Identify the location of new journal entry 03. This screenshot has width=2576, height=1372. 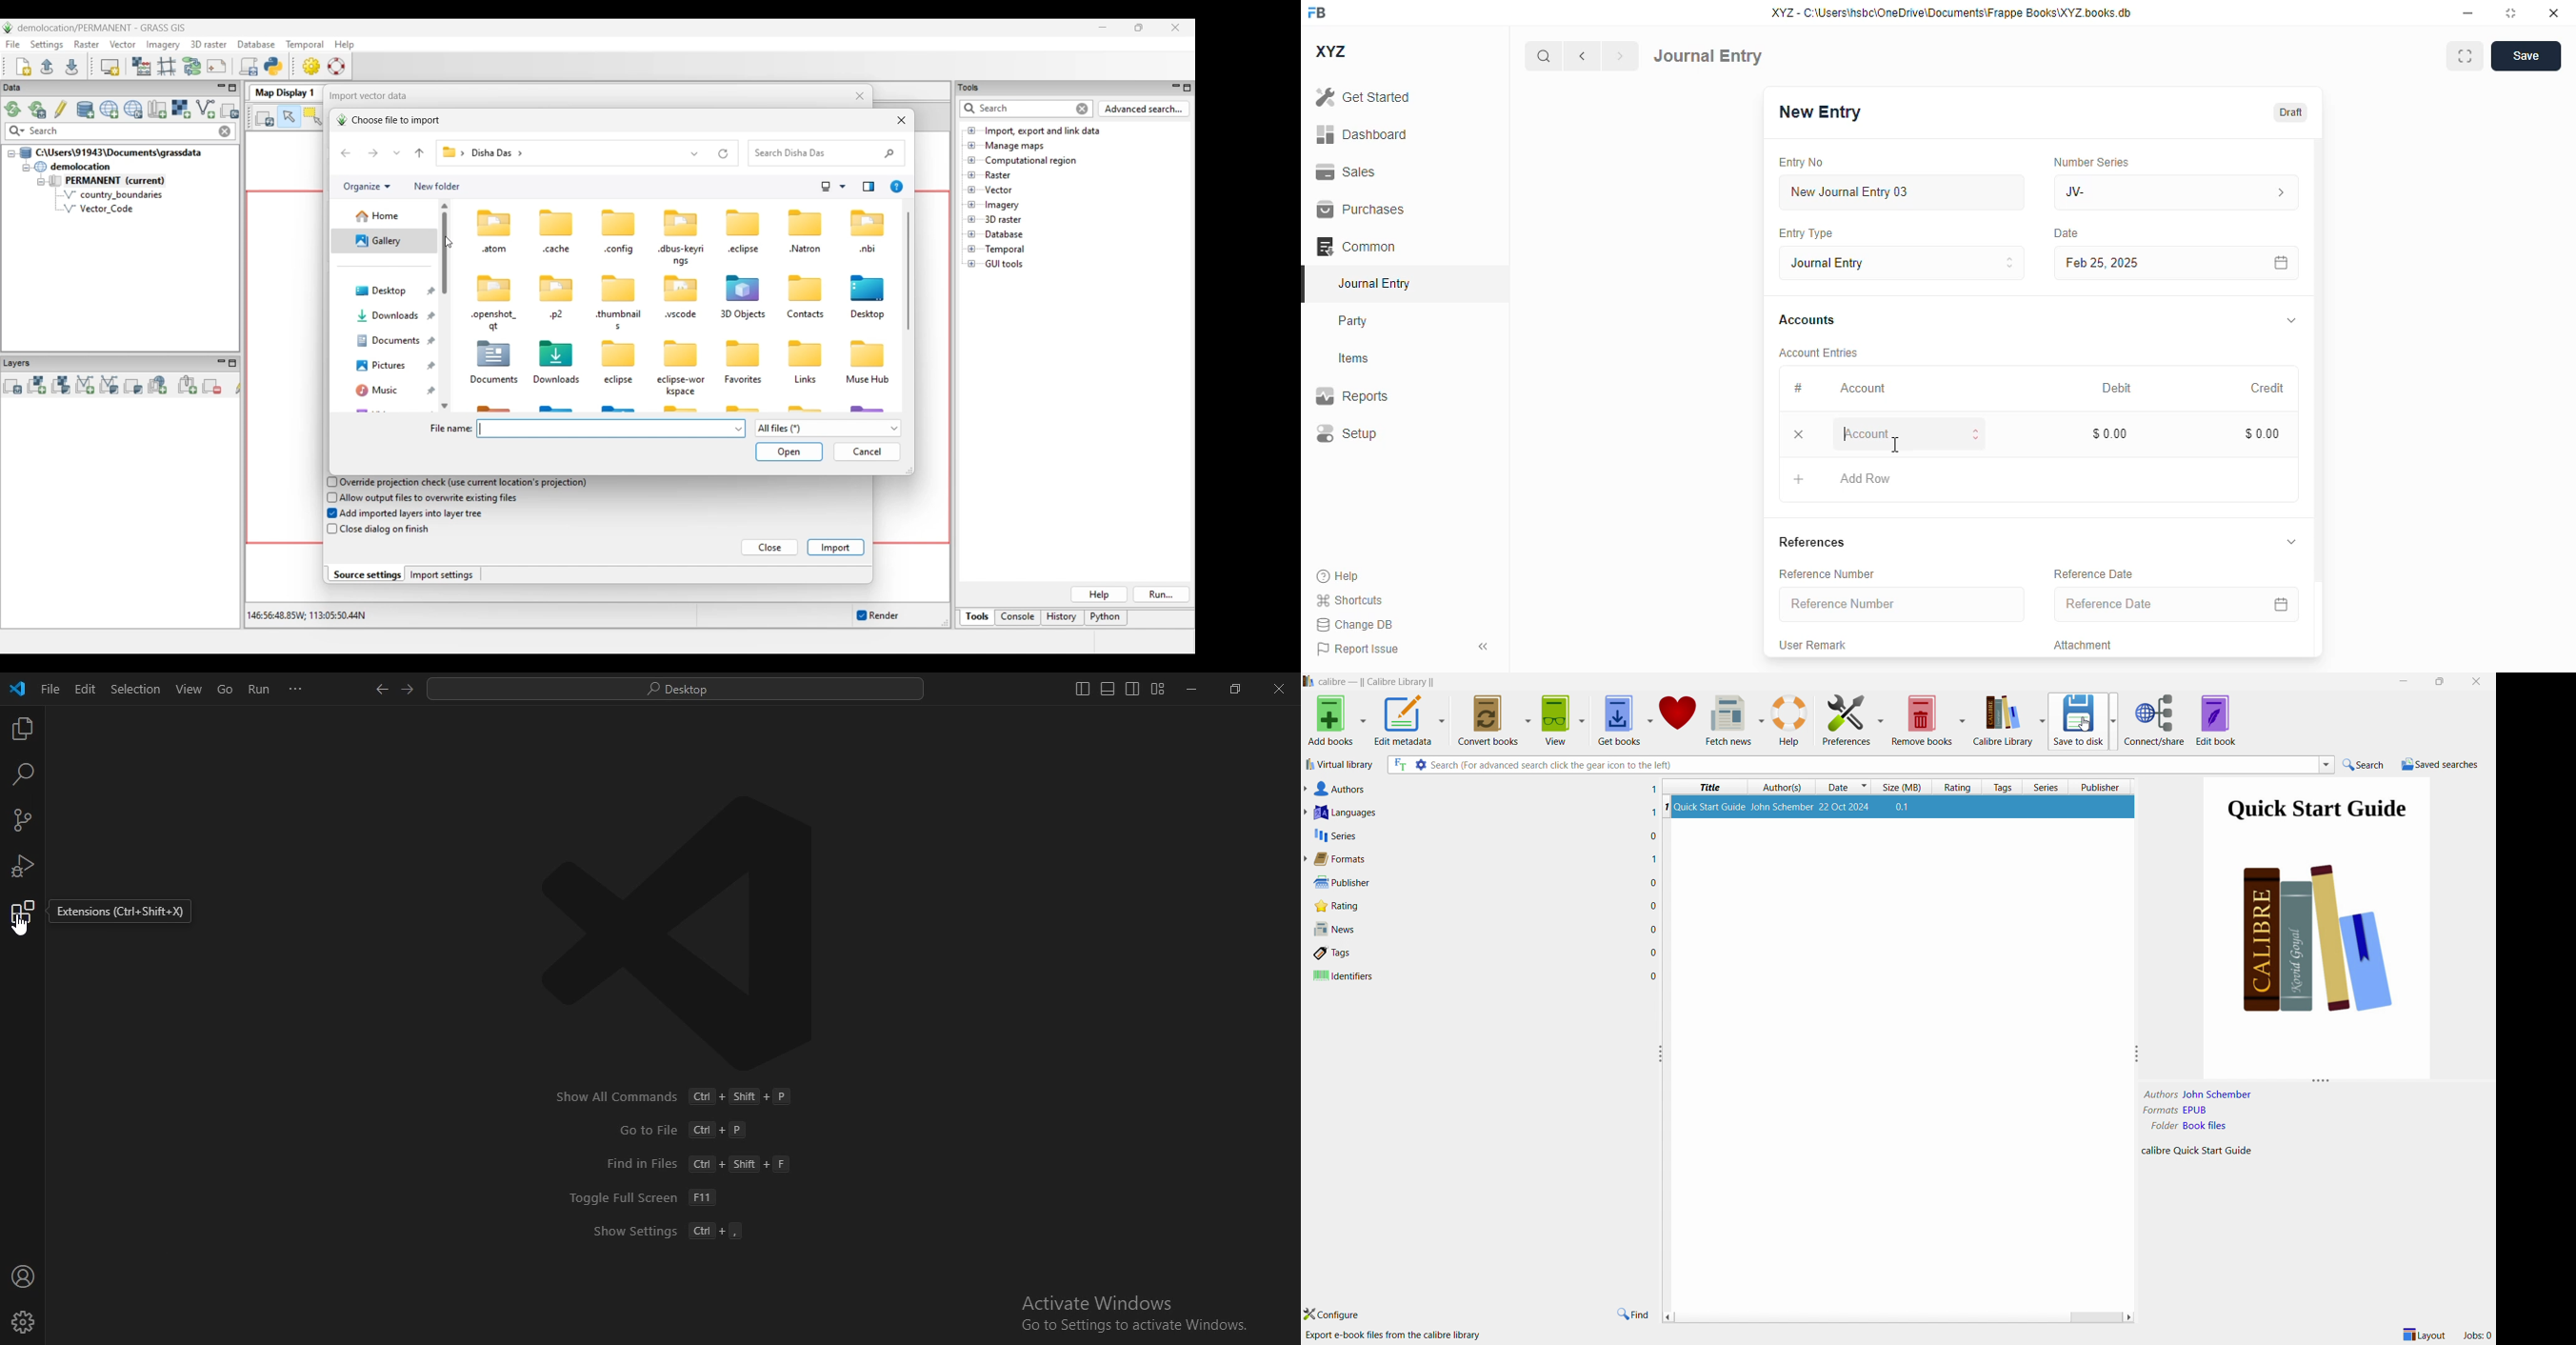
(1900, 192).